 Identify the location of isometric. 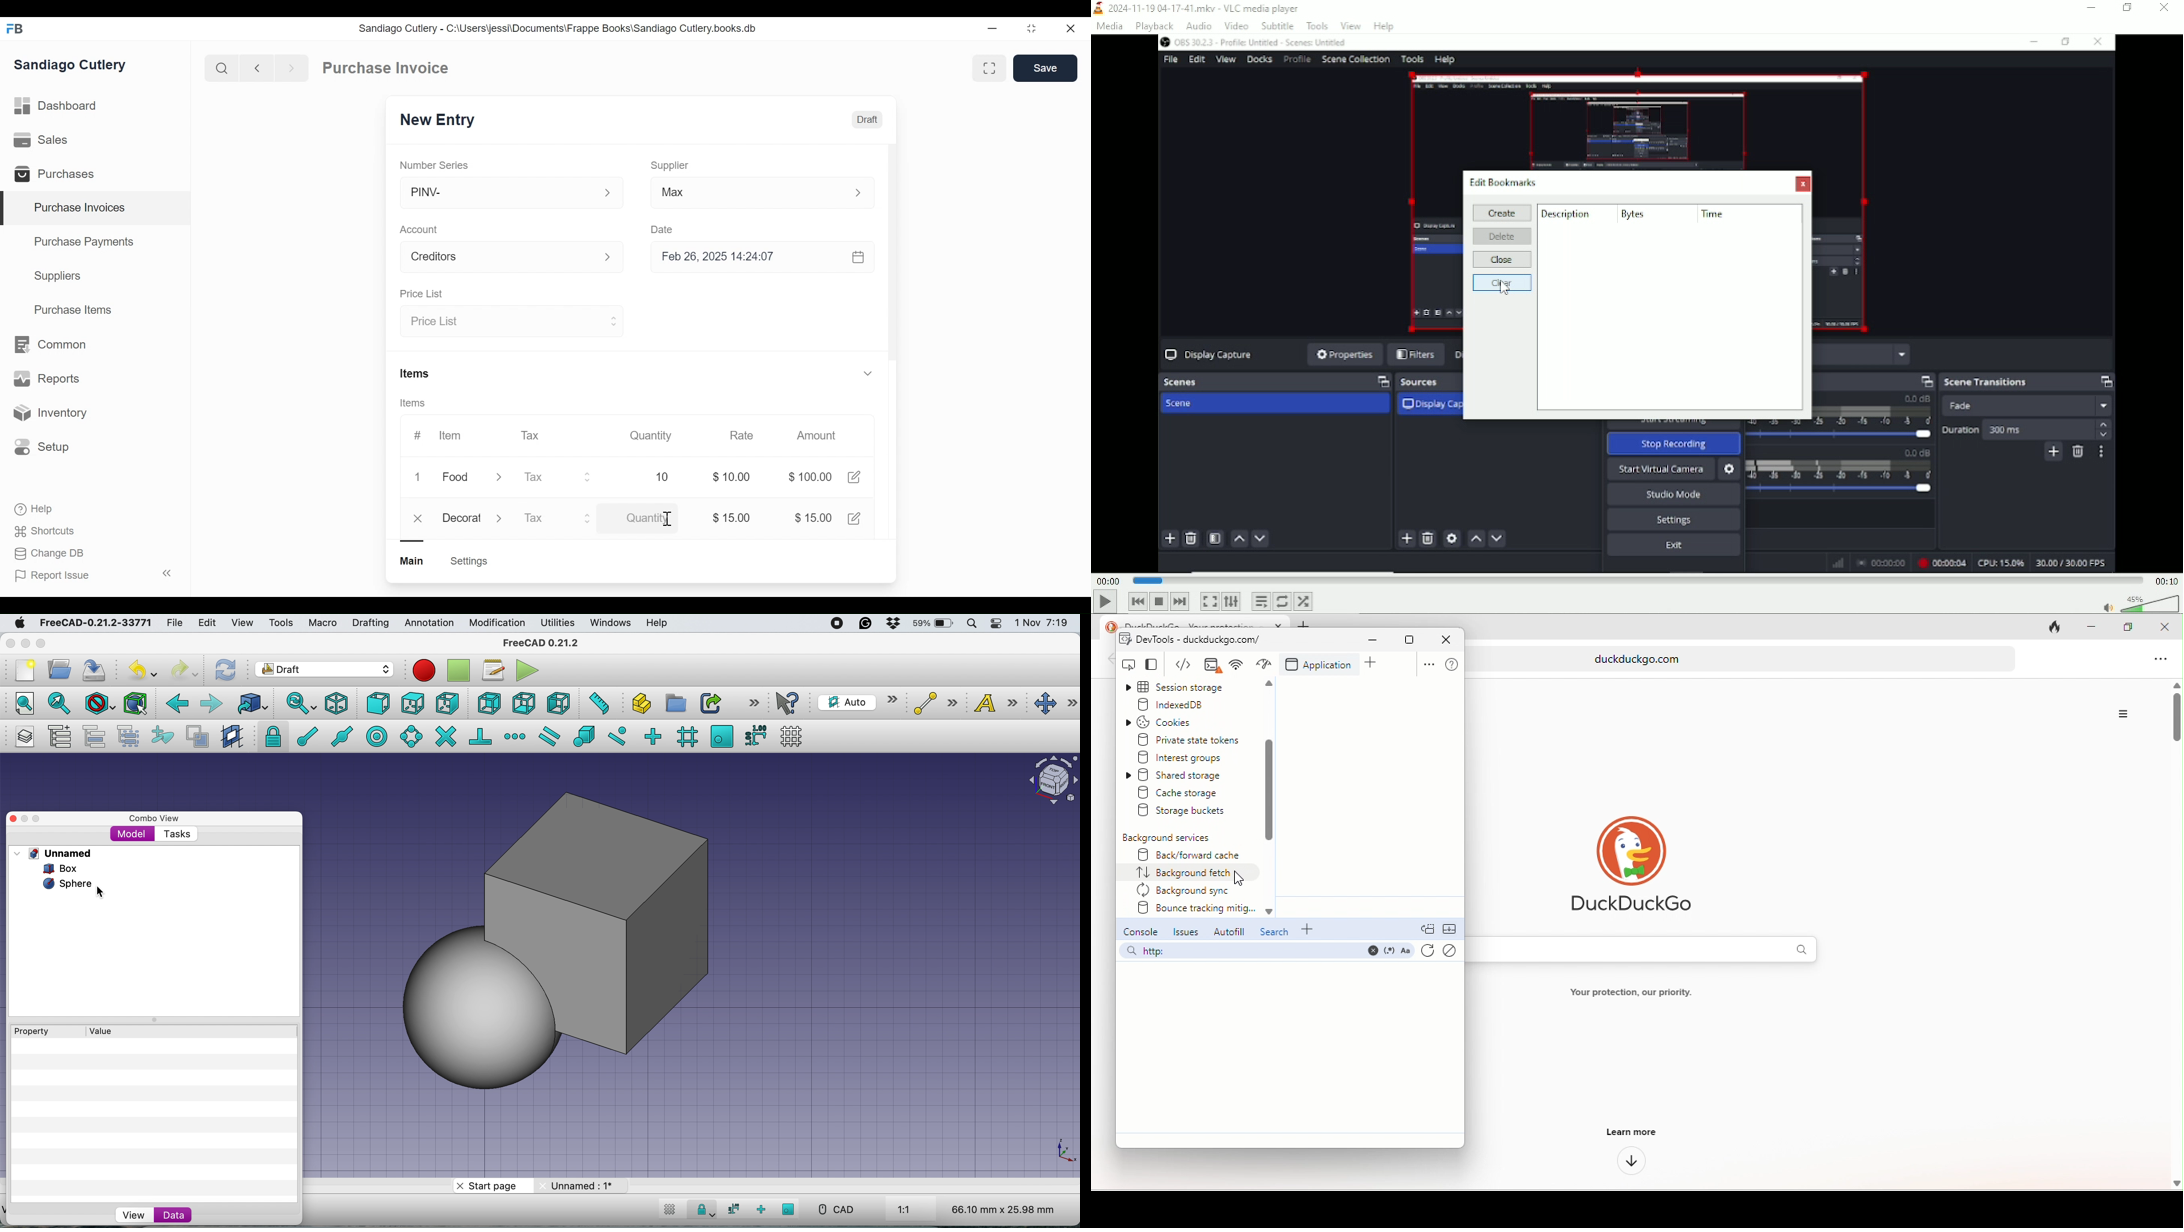
(340, 703).